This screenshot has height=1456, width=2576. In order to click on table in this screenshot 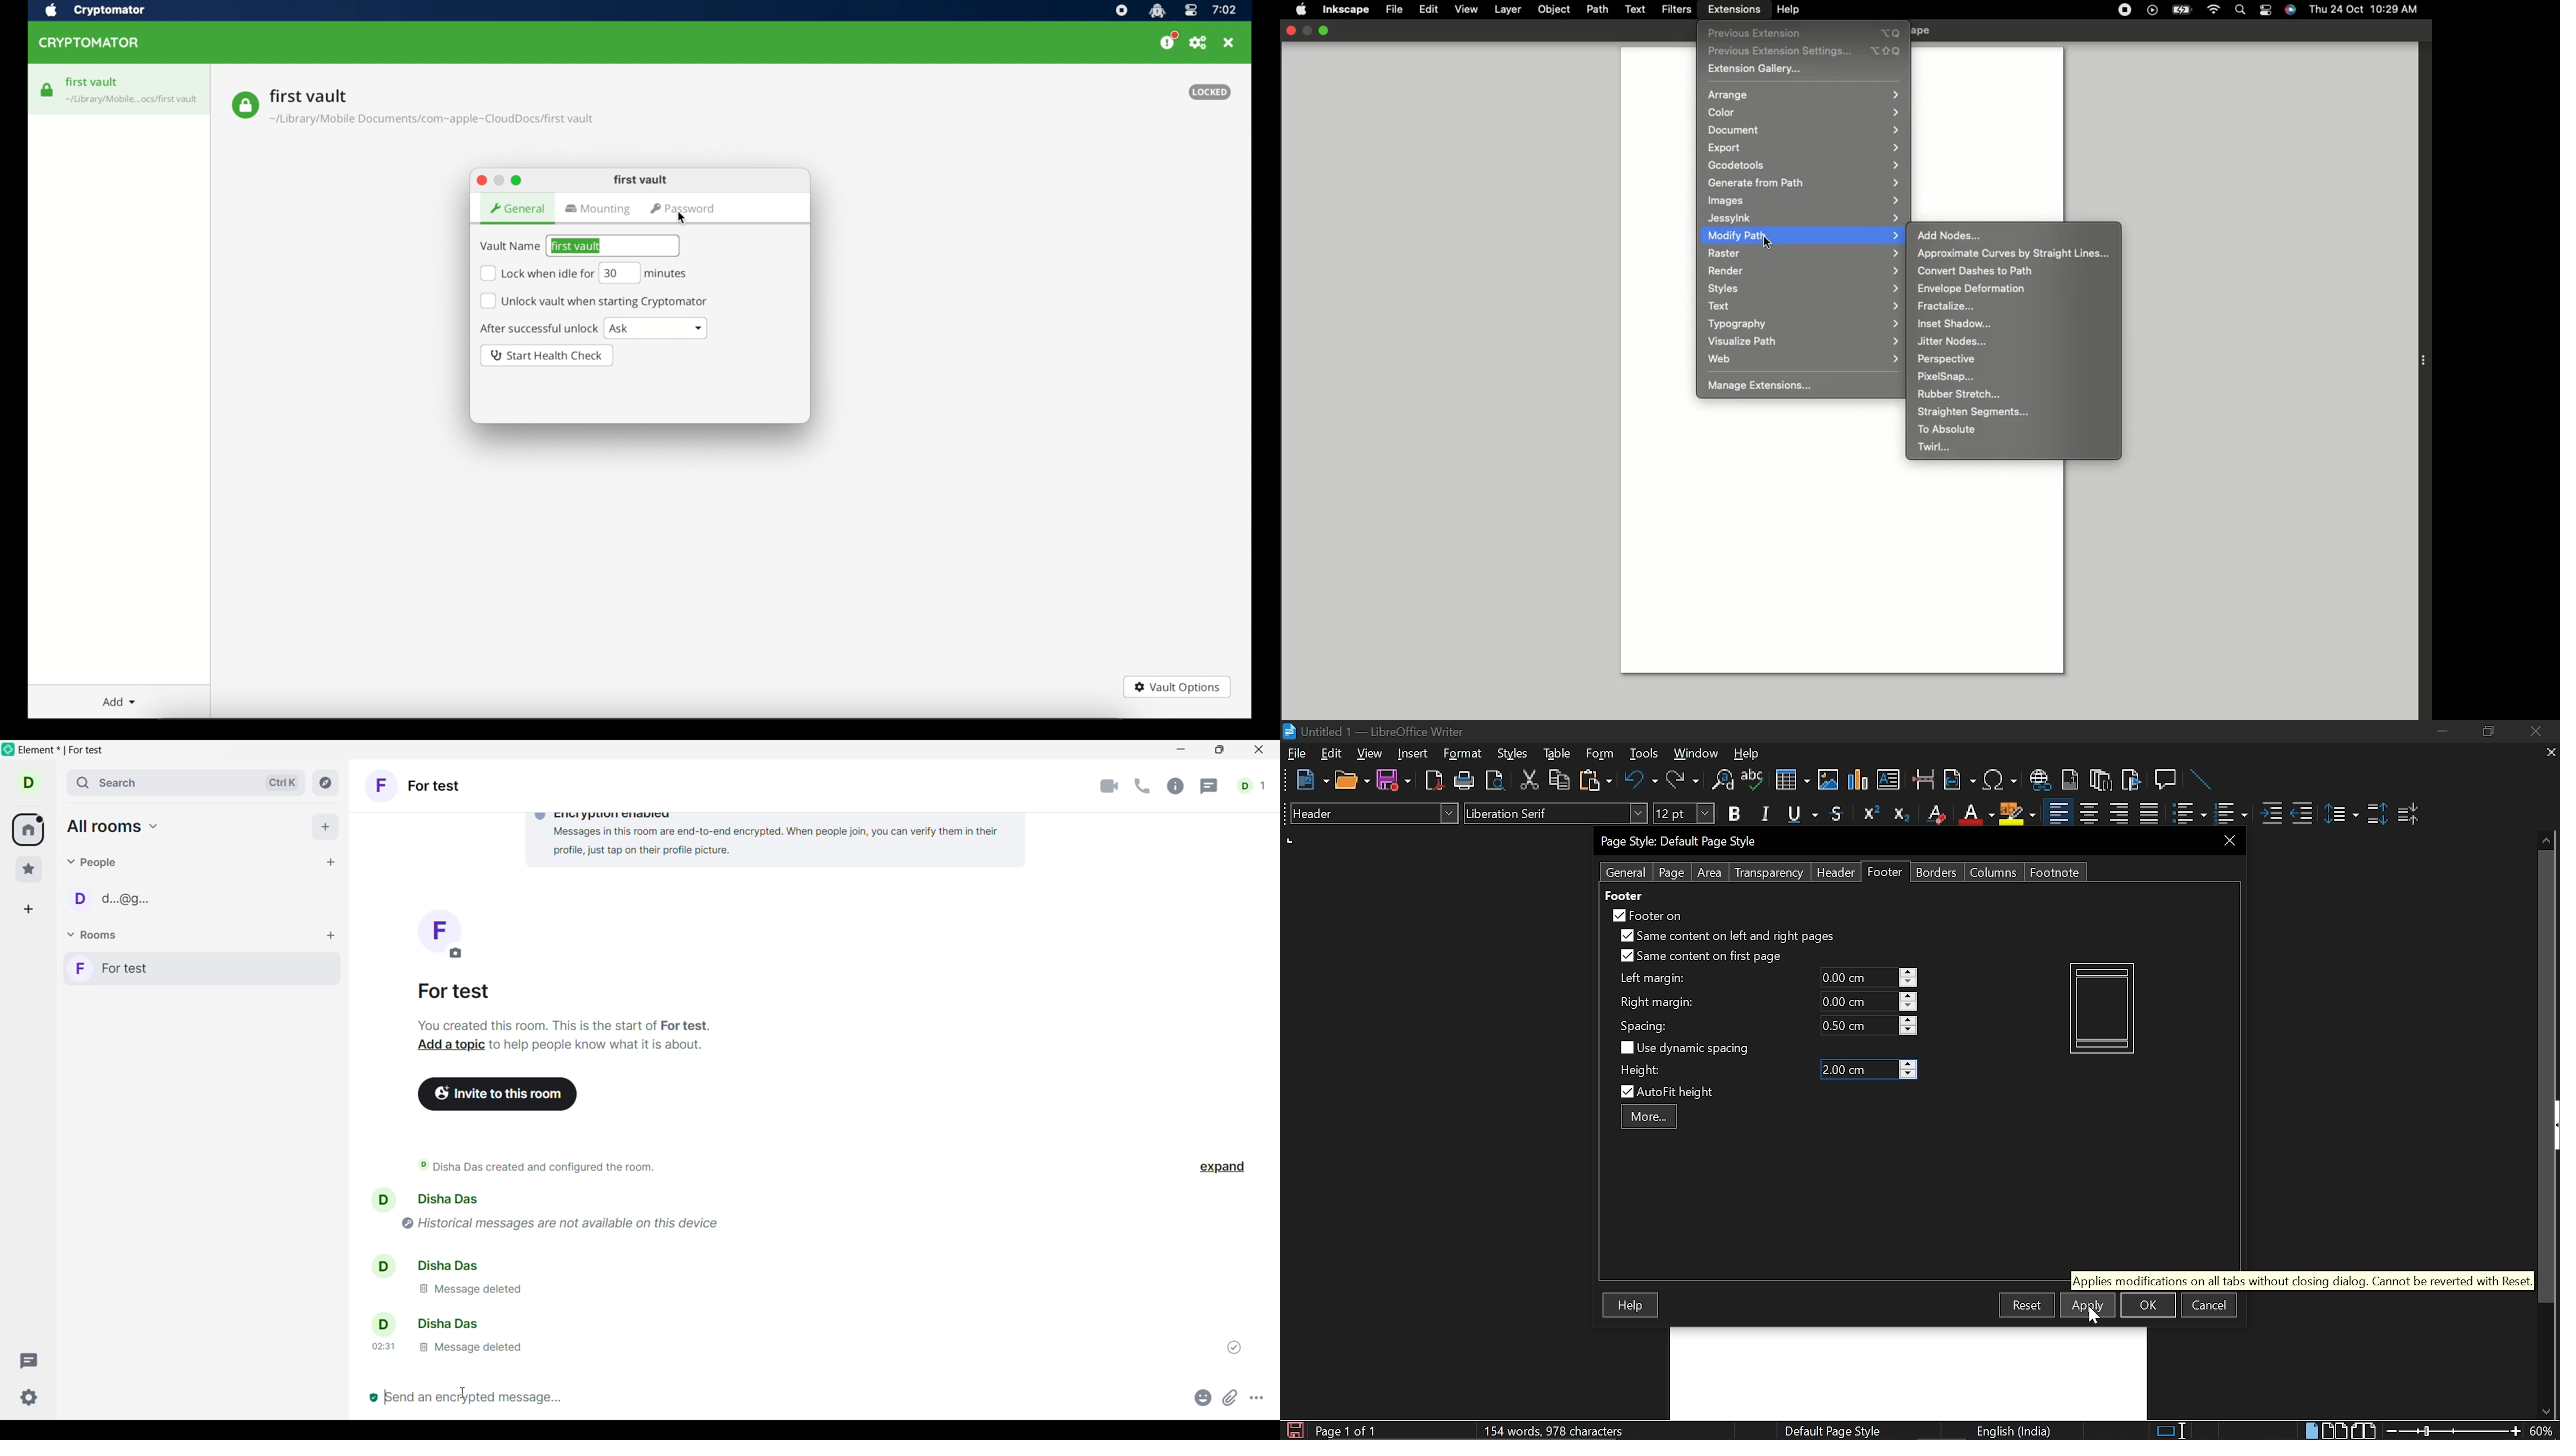, I will do `click(1558, 754)`.